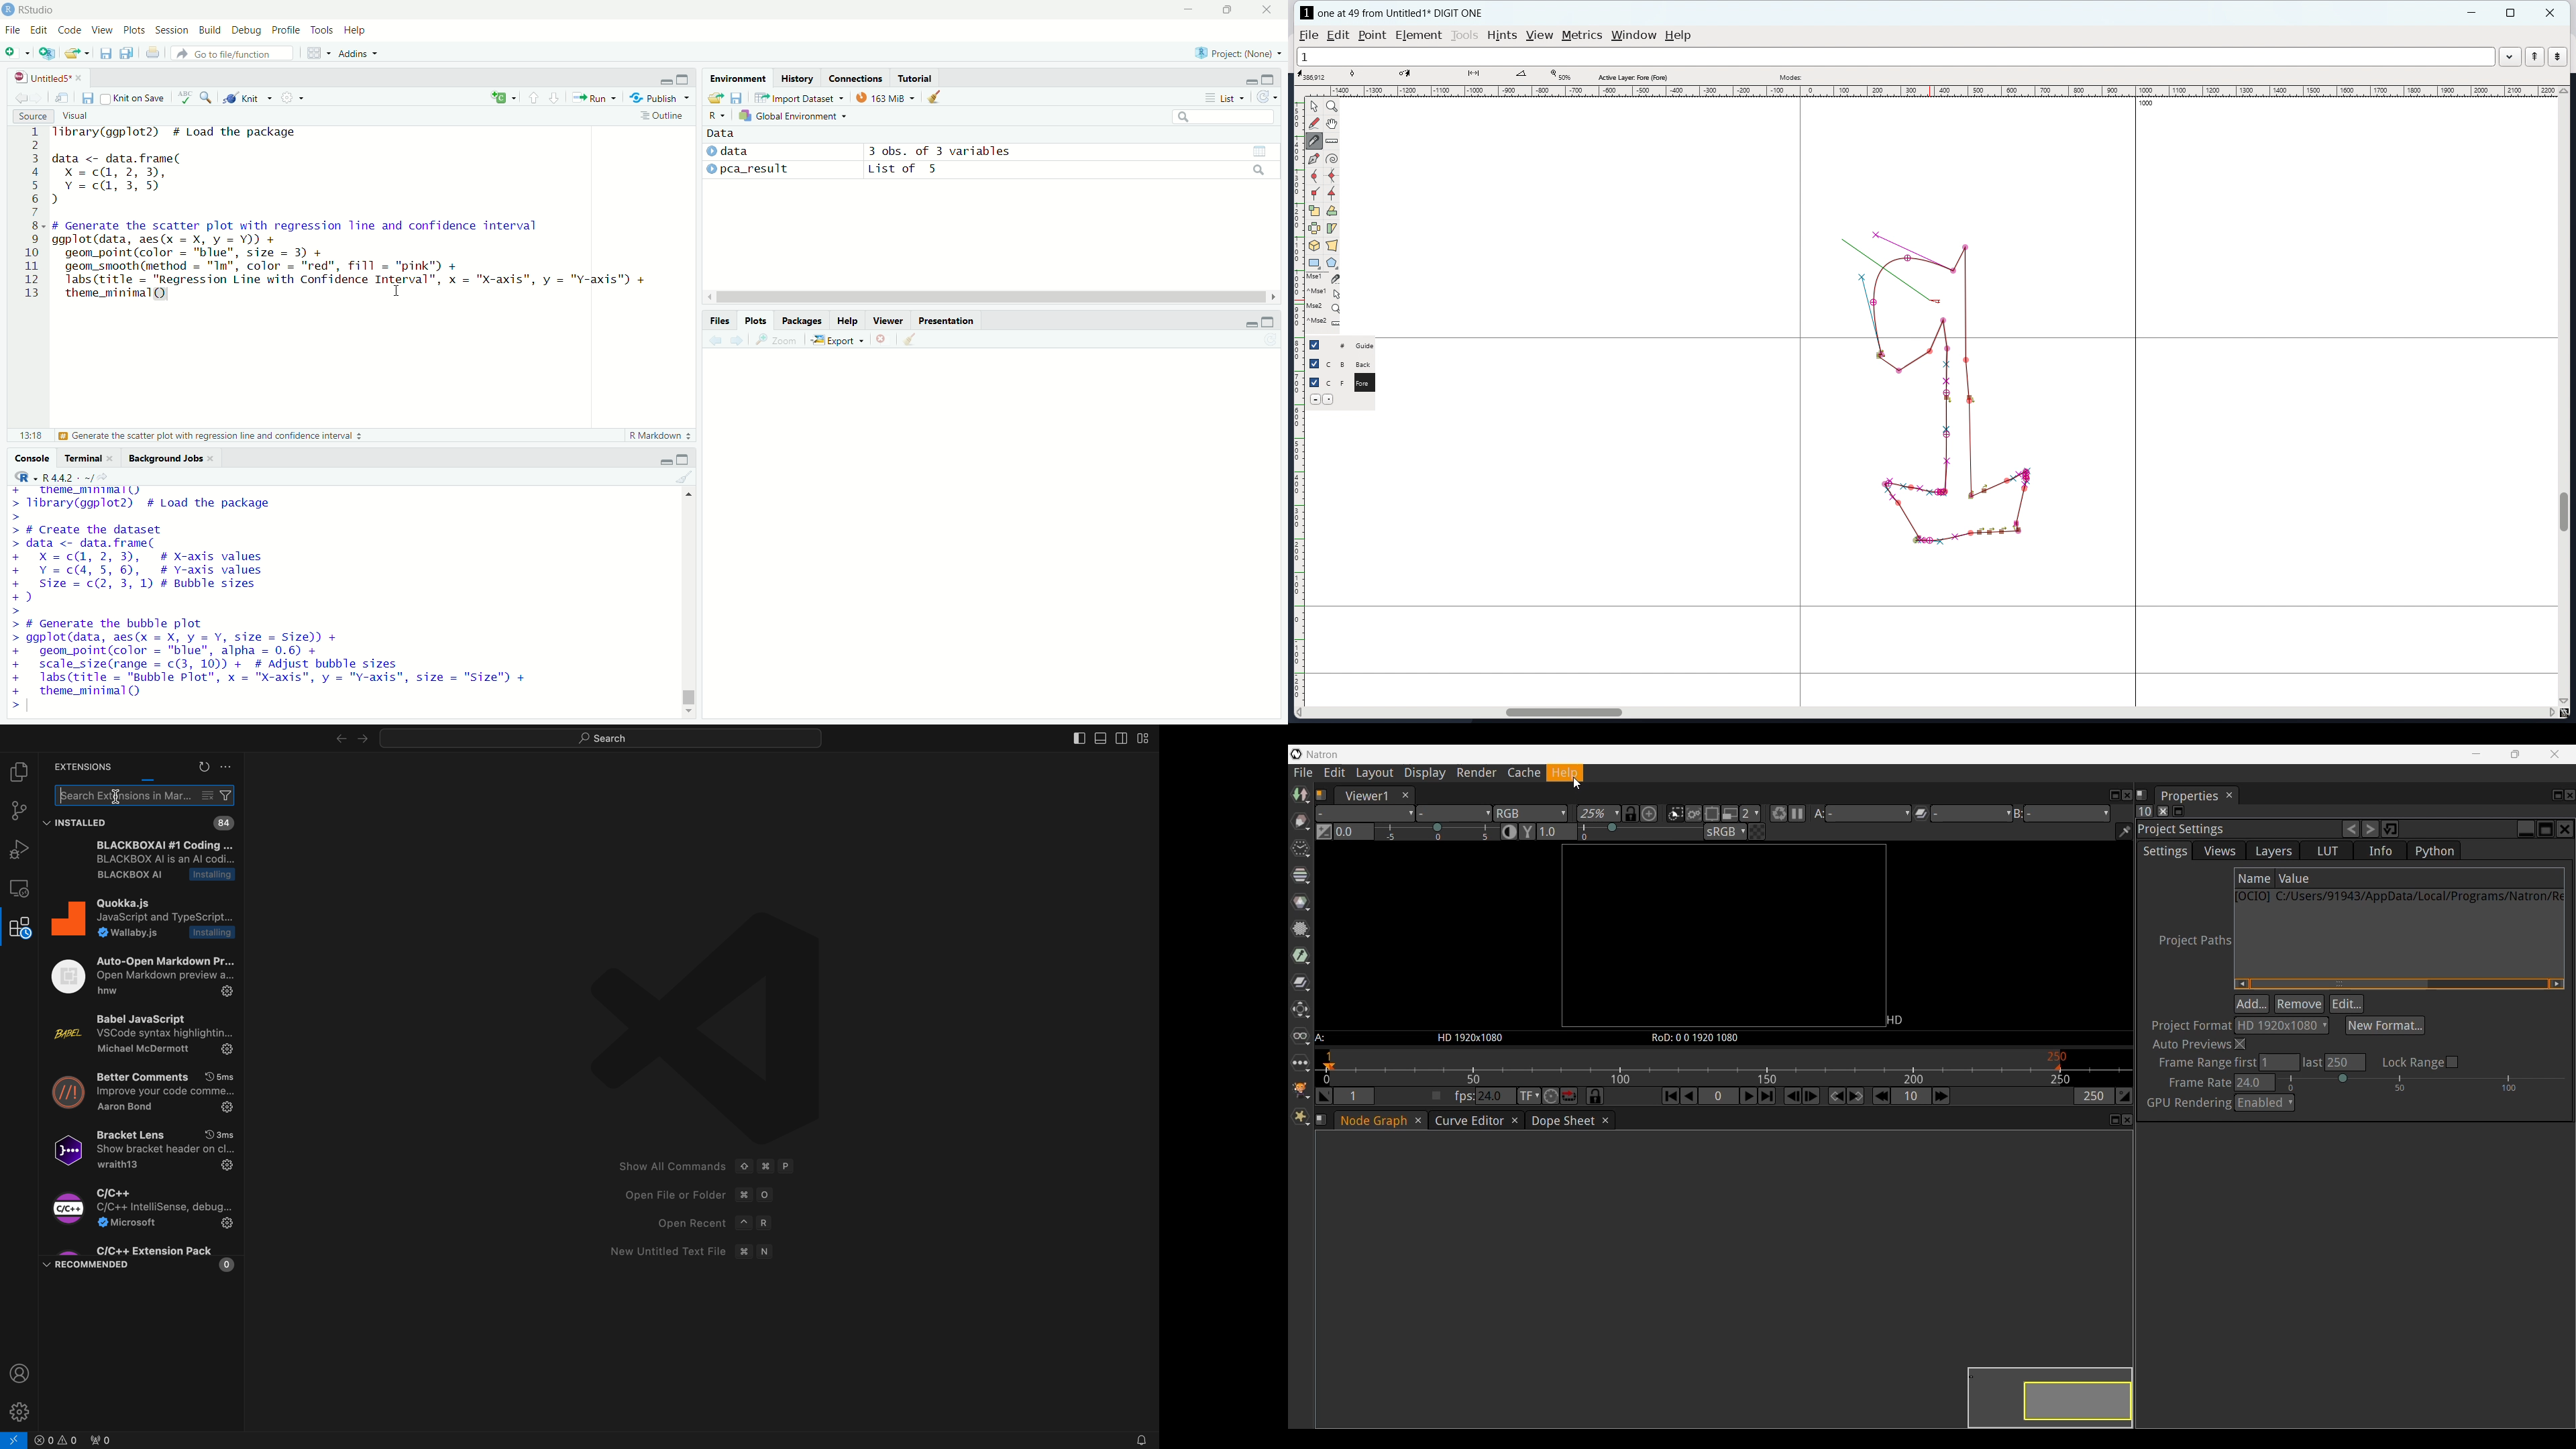  What do you see at coordinates (32, 116) in the screenshot?
I see `Source` at bounding box center [32, 116].